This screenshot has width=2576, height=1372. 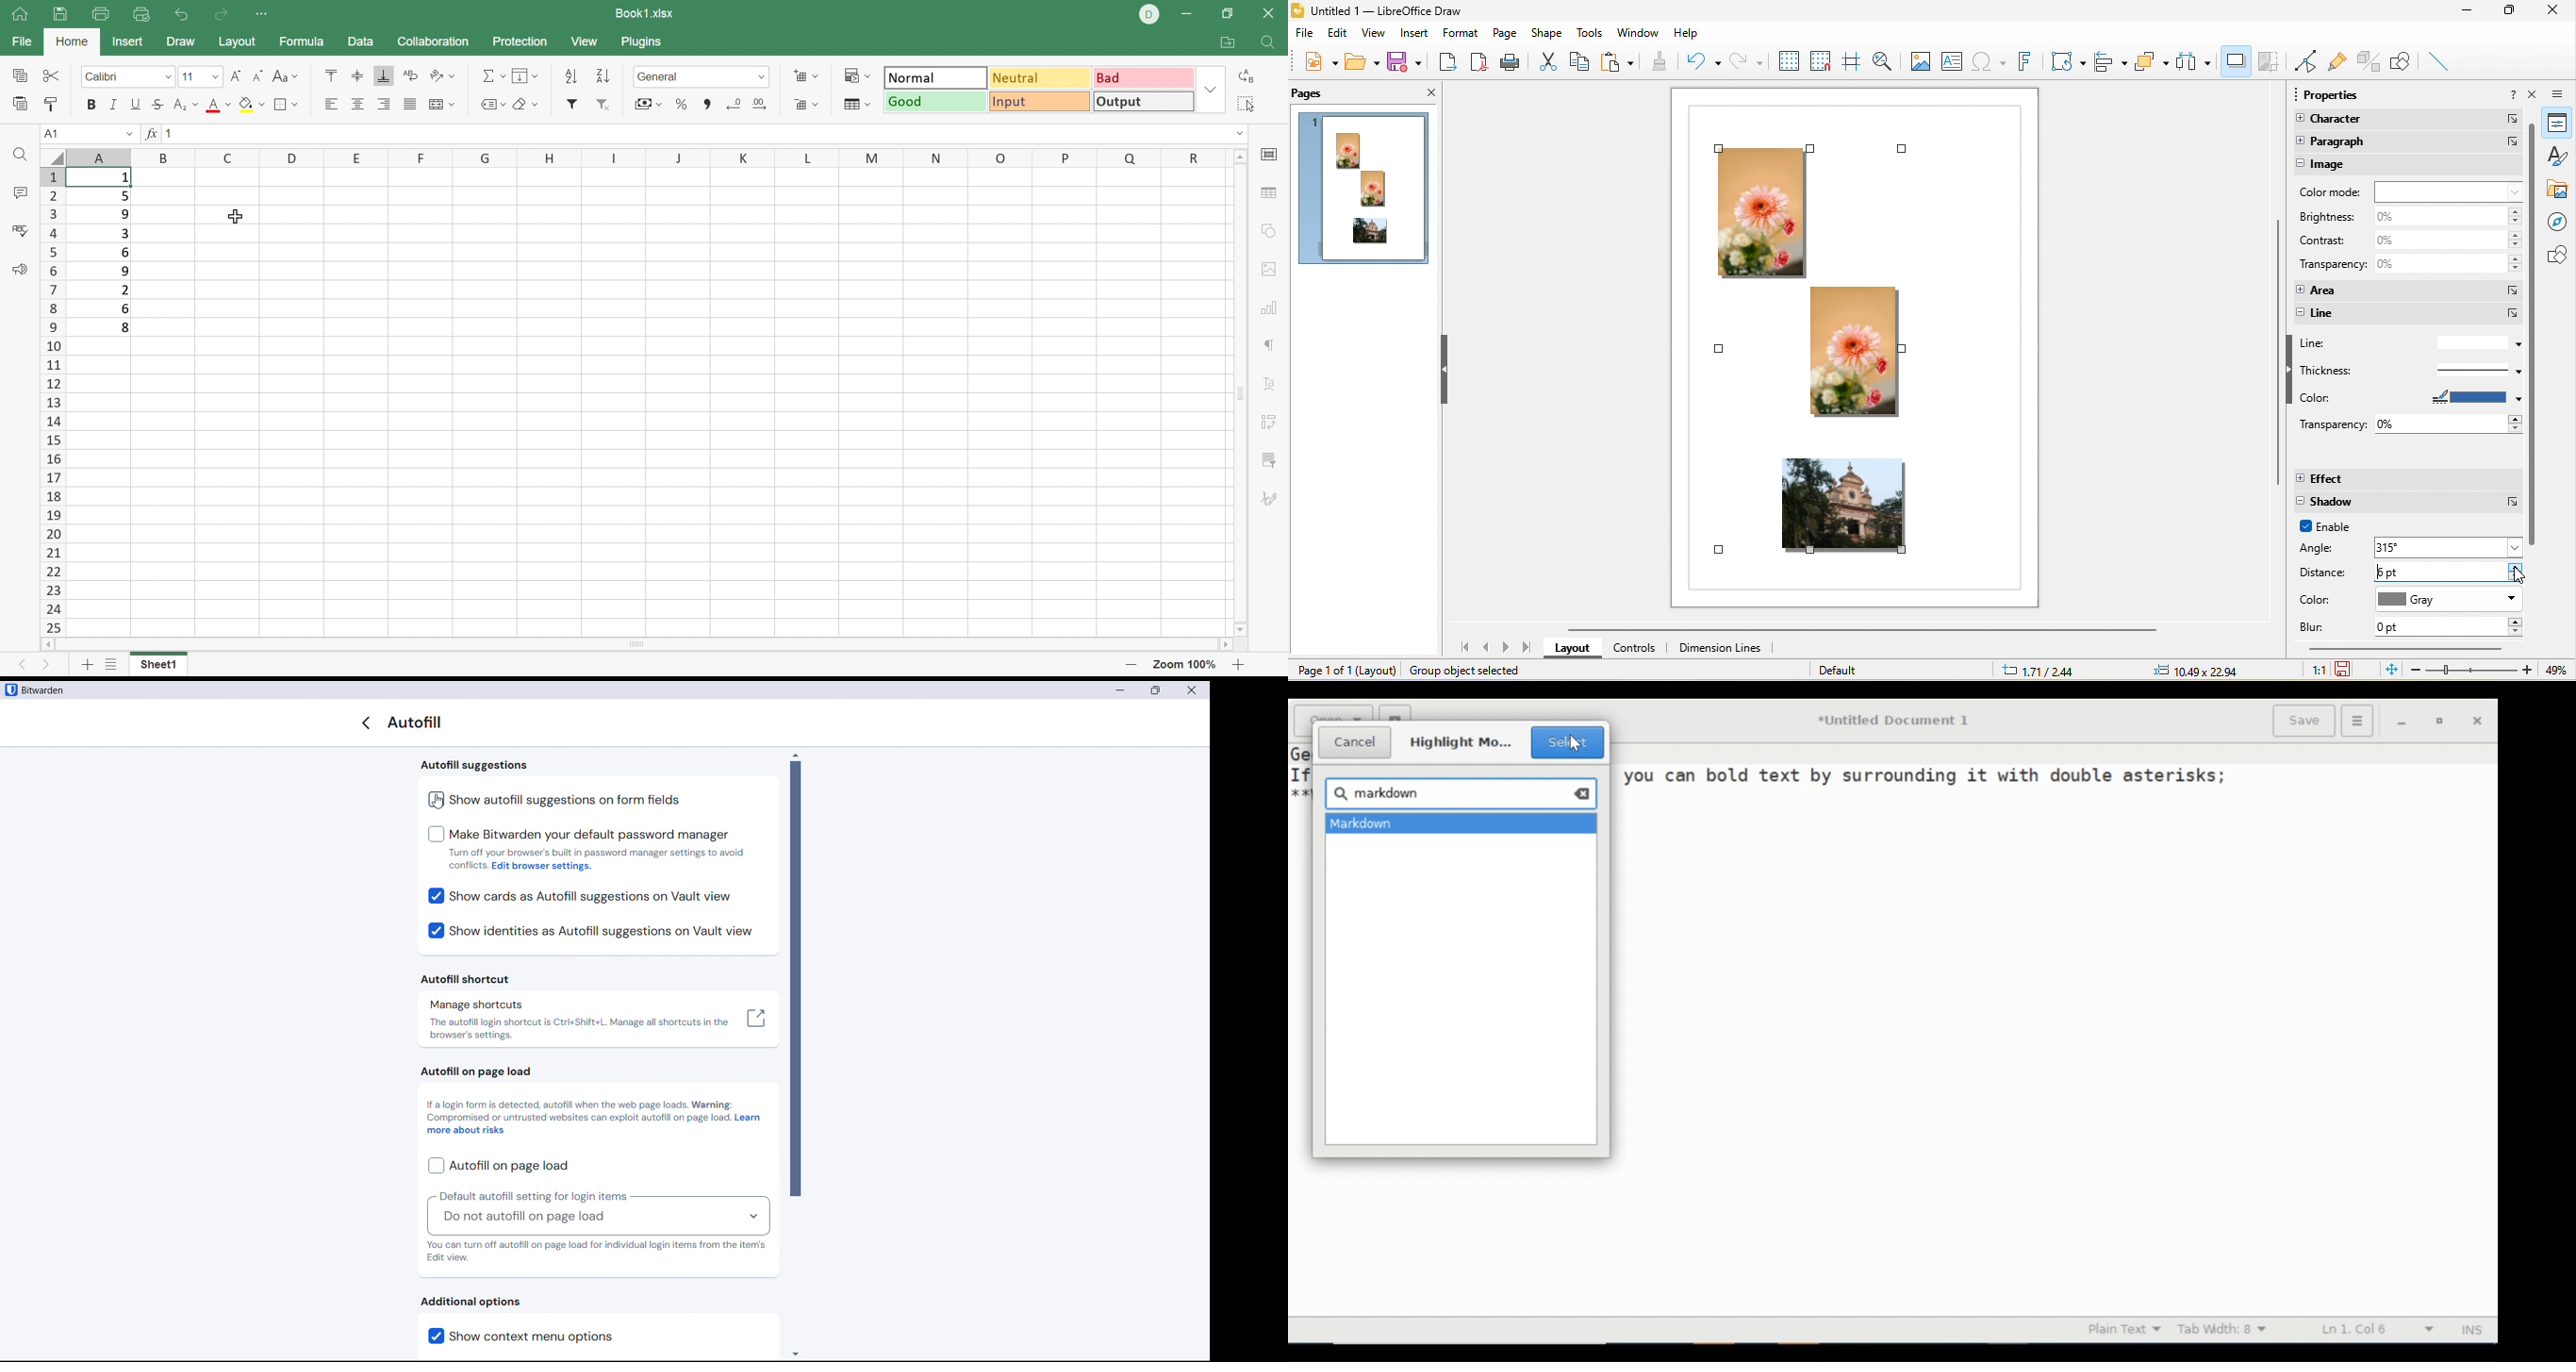 I want to click on minimize, so click(x=2474, y=14).